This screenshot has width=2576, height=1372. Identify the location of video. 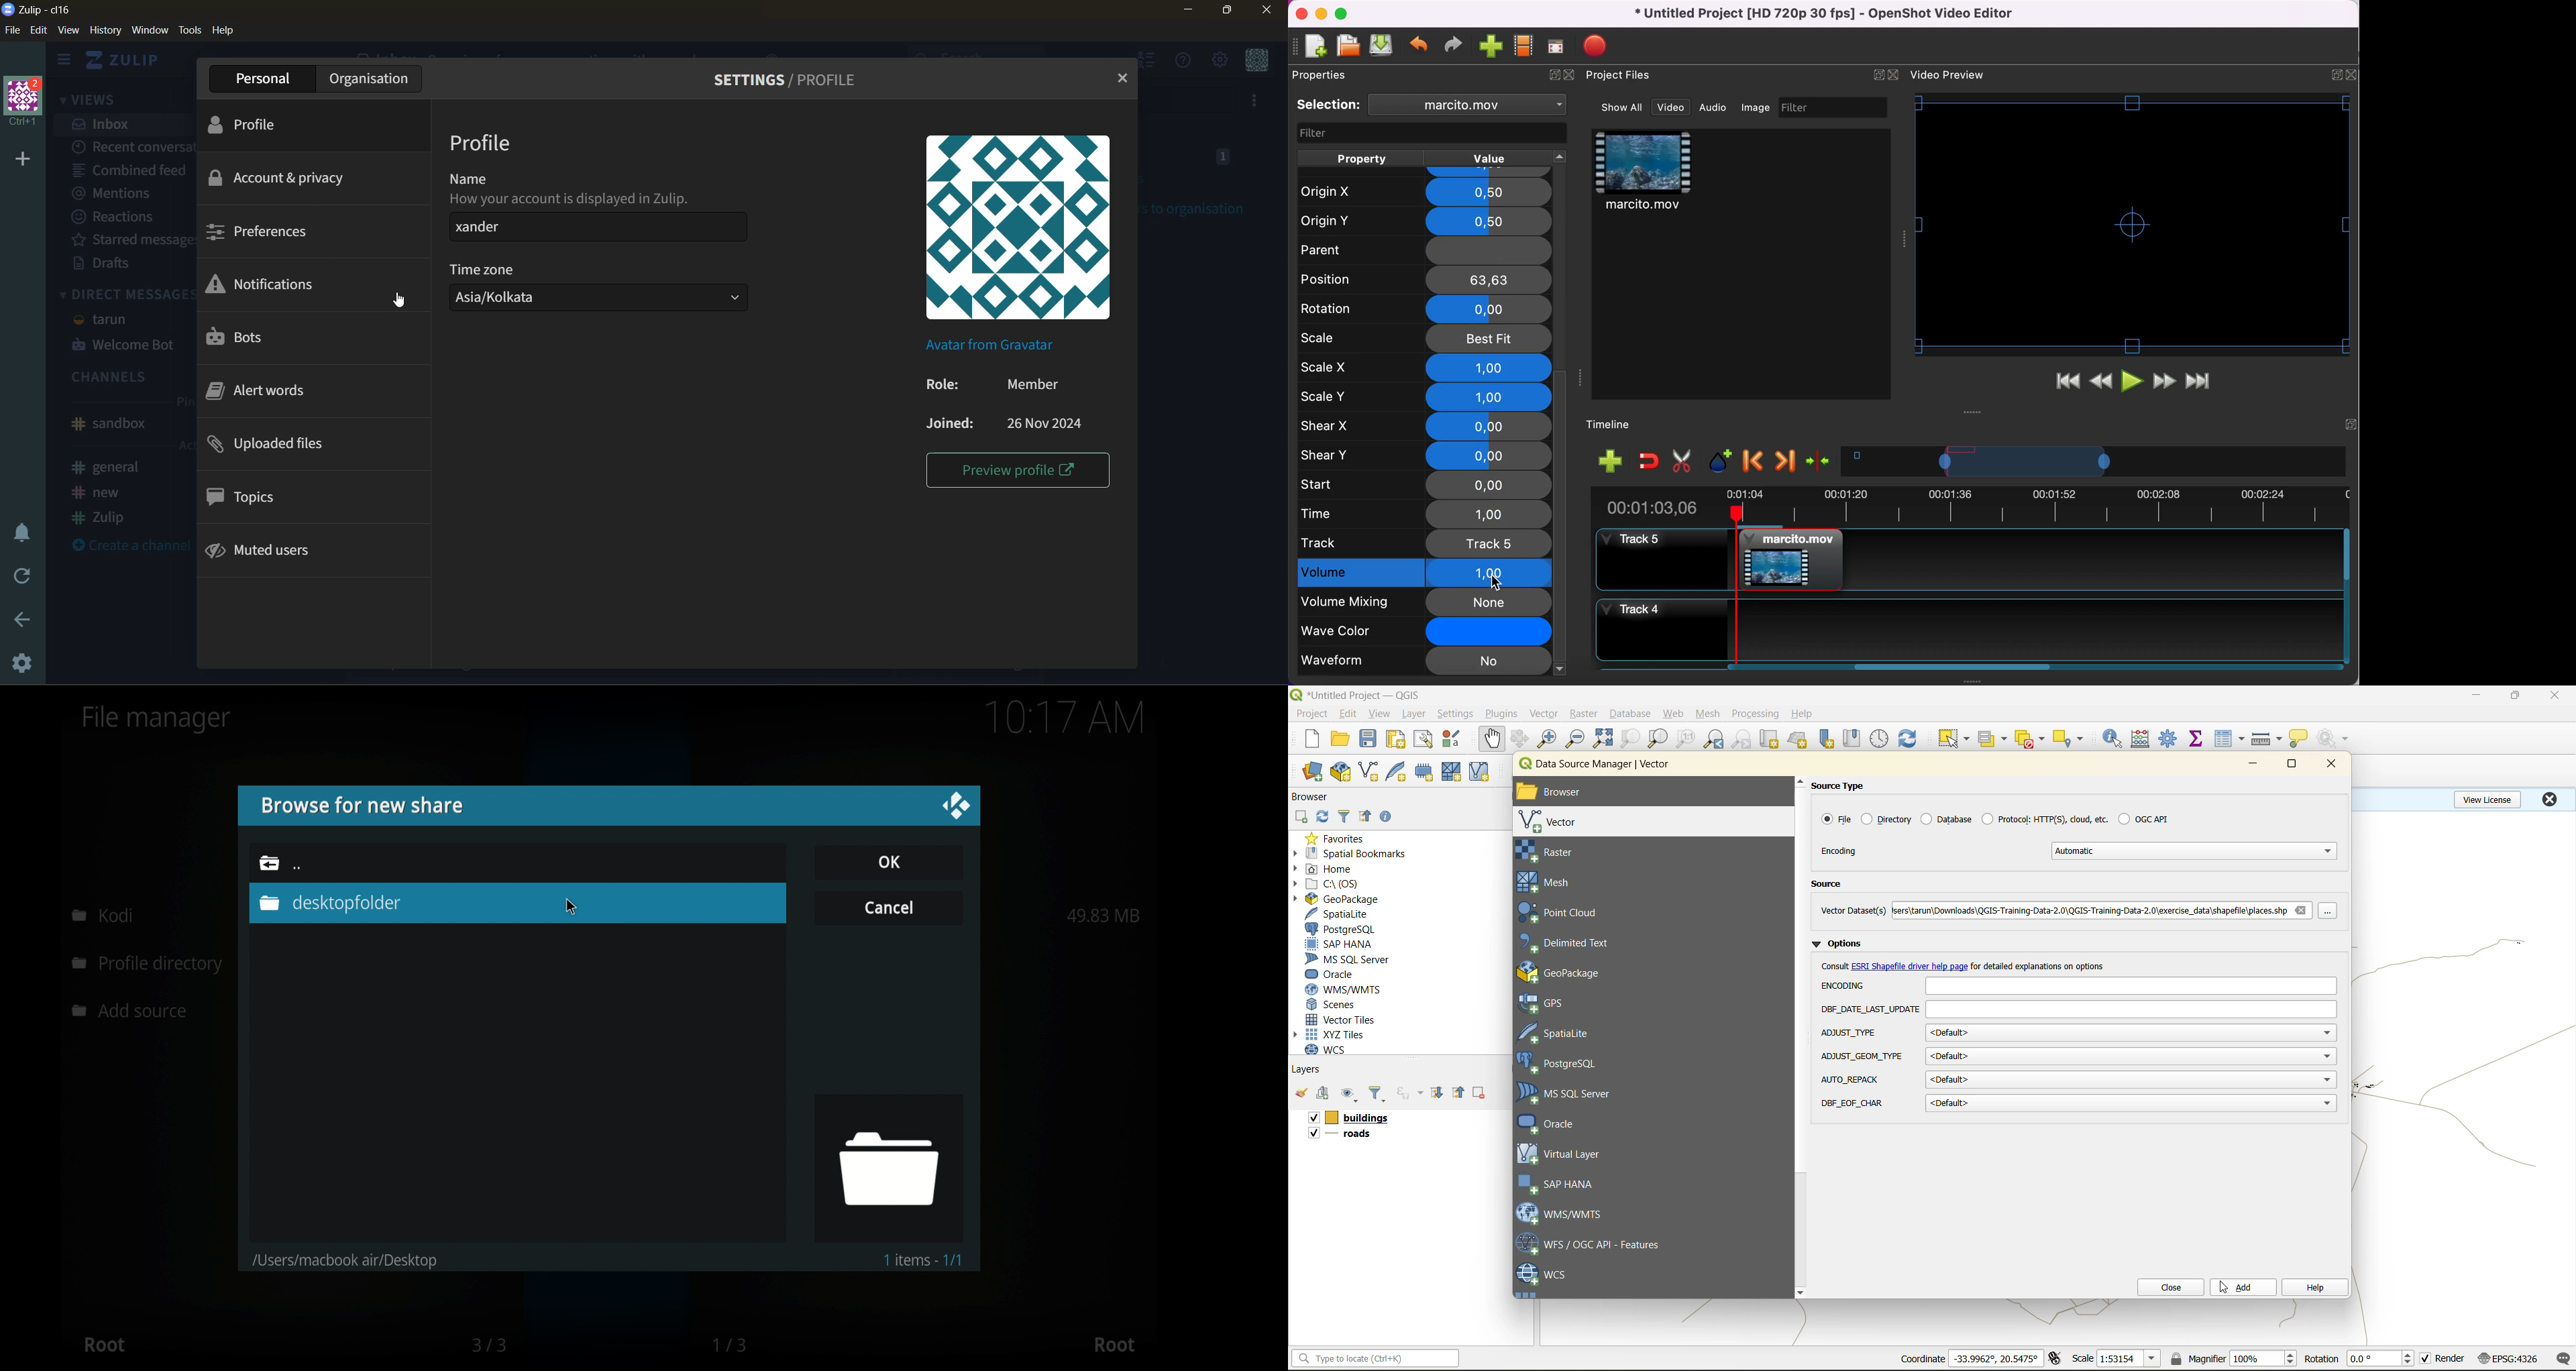
(1644, 173).